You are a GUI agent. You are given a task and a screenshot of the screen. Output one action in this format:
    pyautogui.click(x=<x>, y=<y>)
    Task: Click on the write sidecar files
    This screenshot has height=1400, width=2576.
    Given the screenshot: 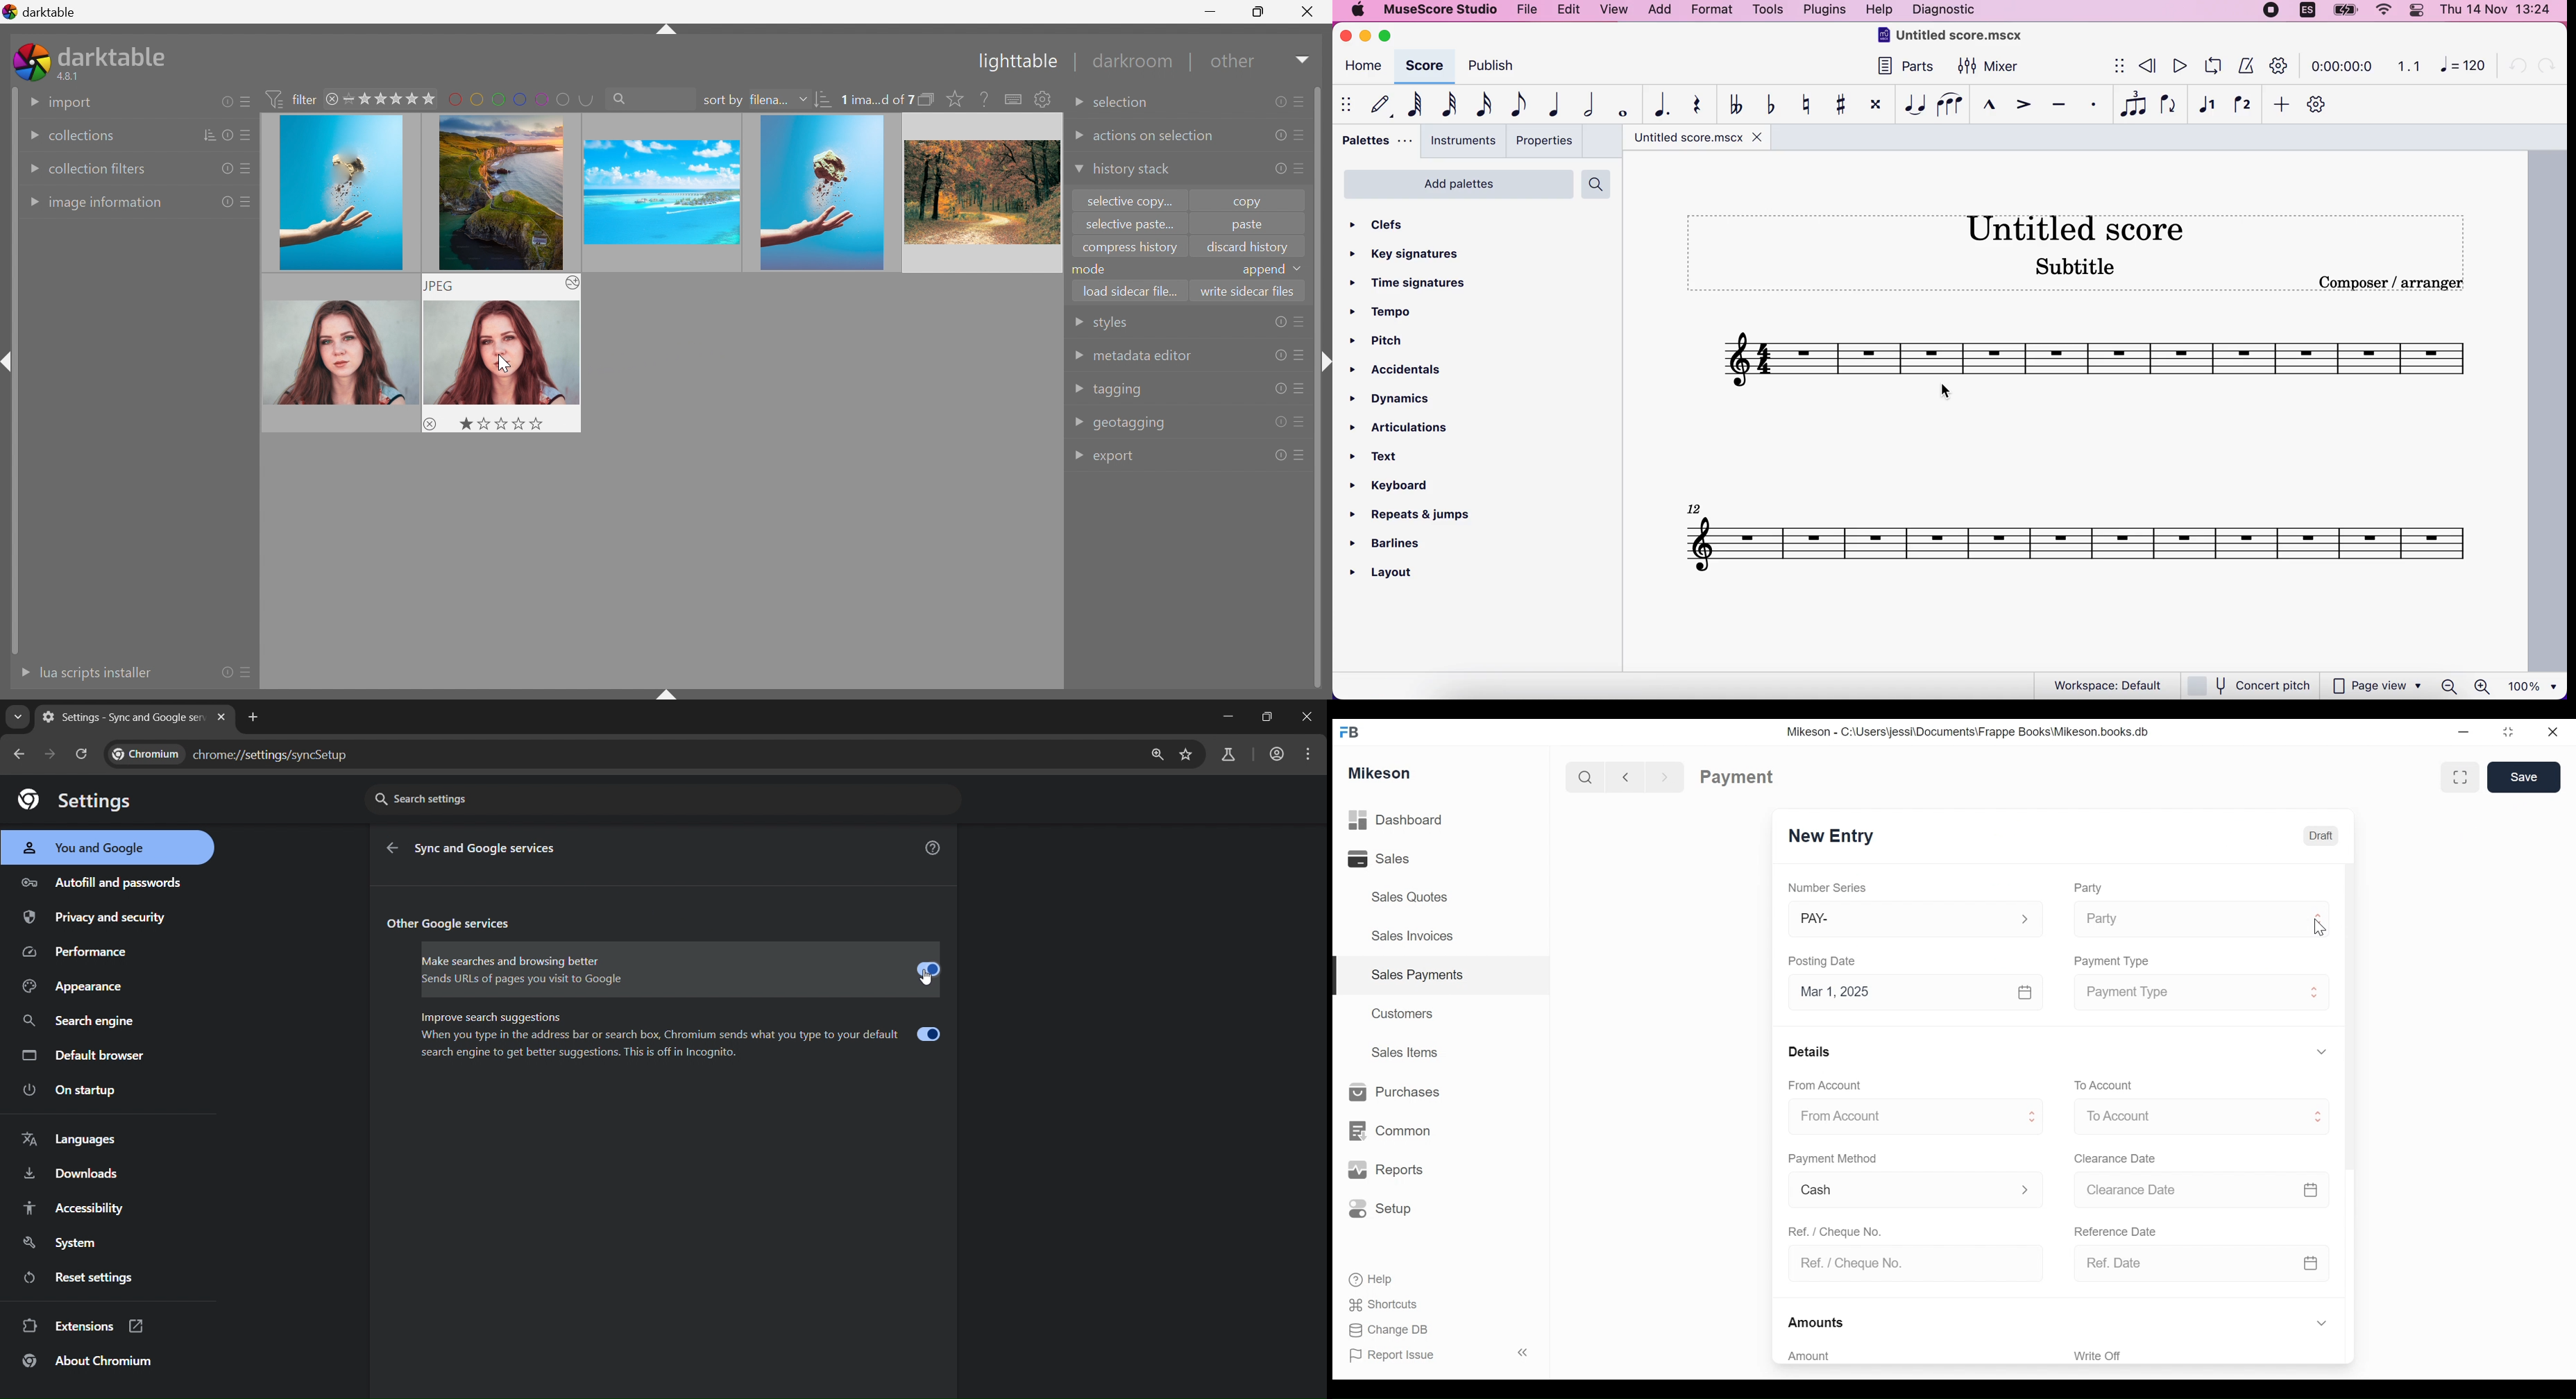 What is the action you would take?
    pyautogui.click(x=1248, y=290)
    